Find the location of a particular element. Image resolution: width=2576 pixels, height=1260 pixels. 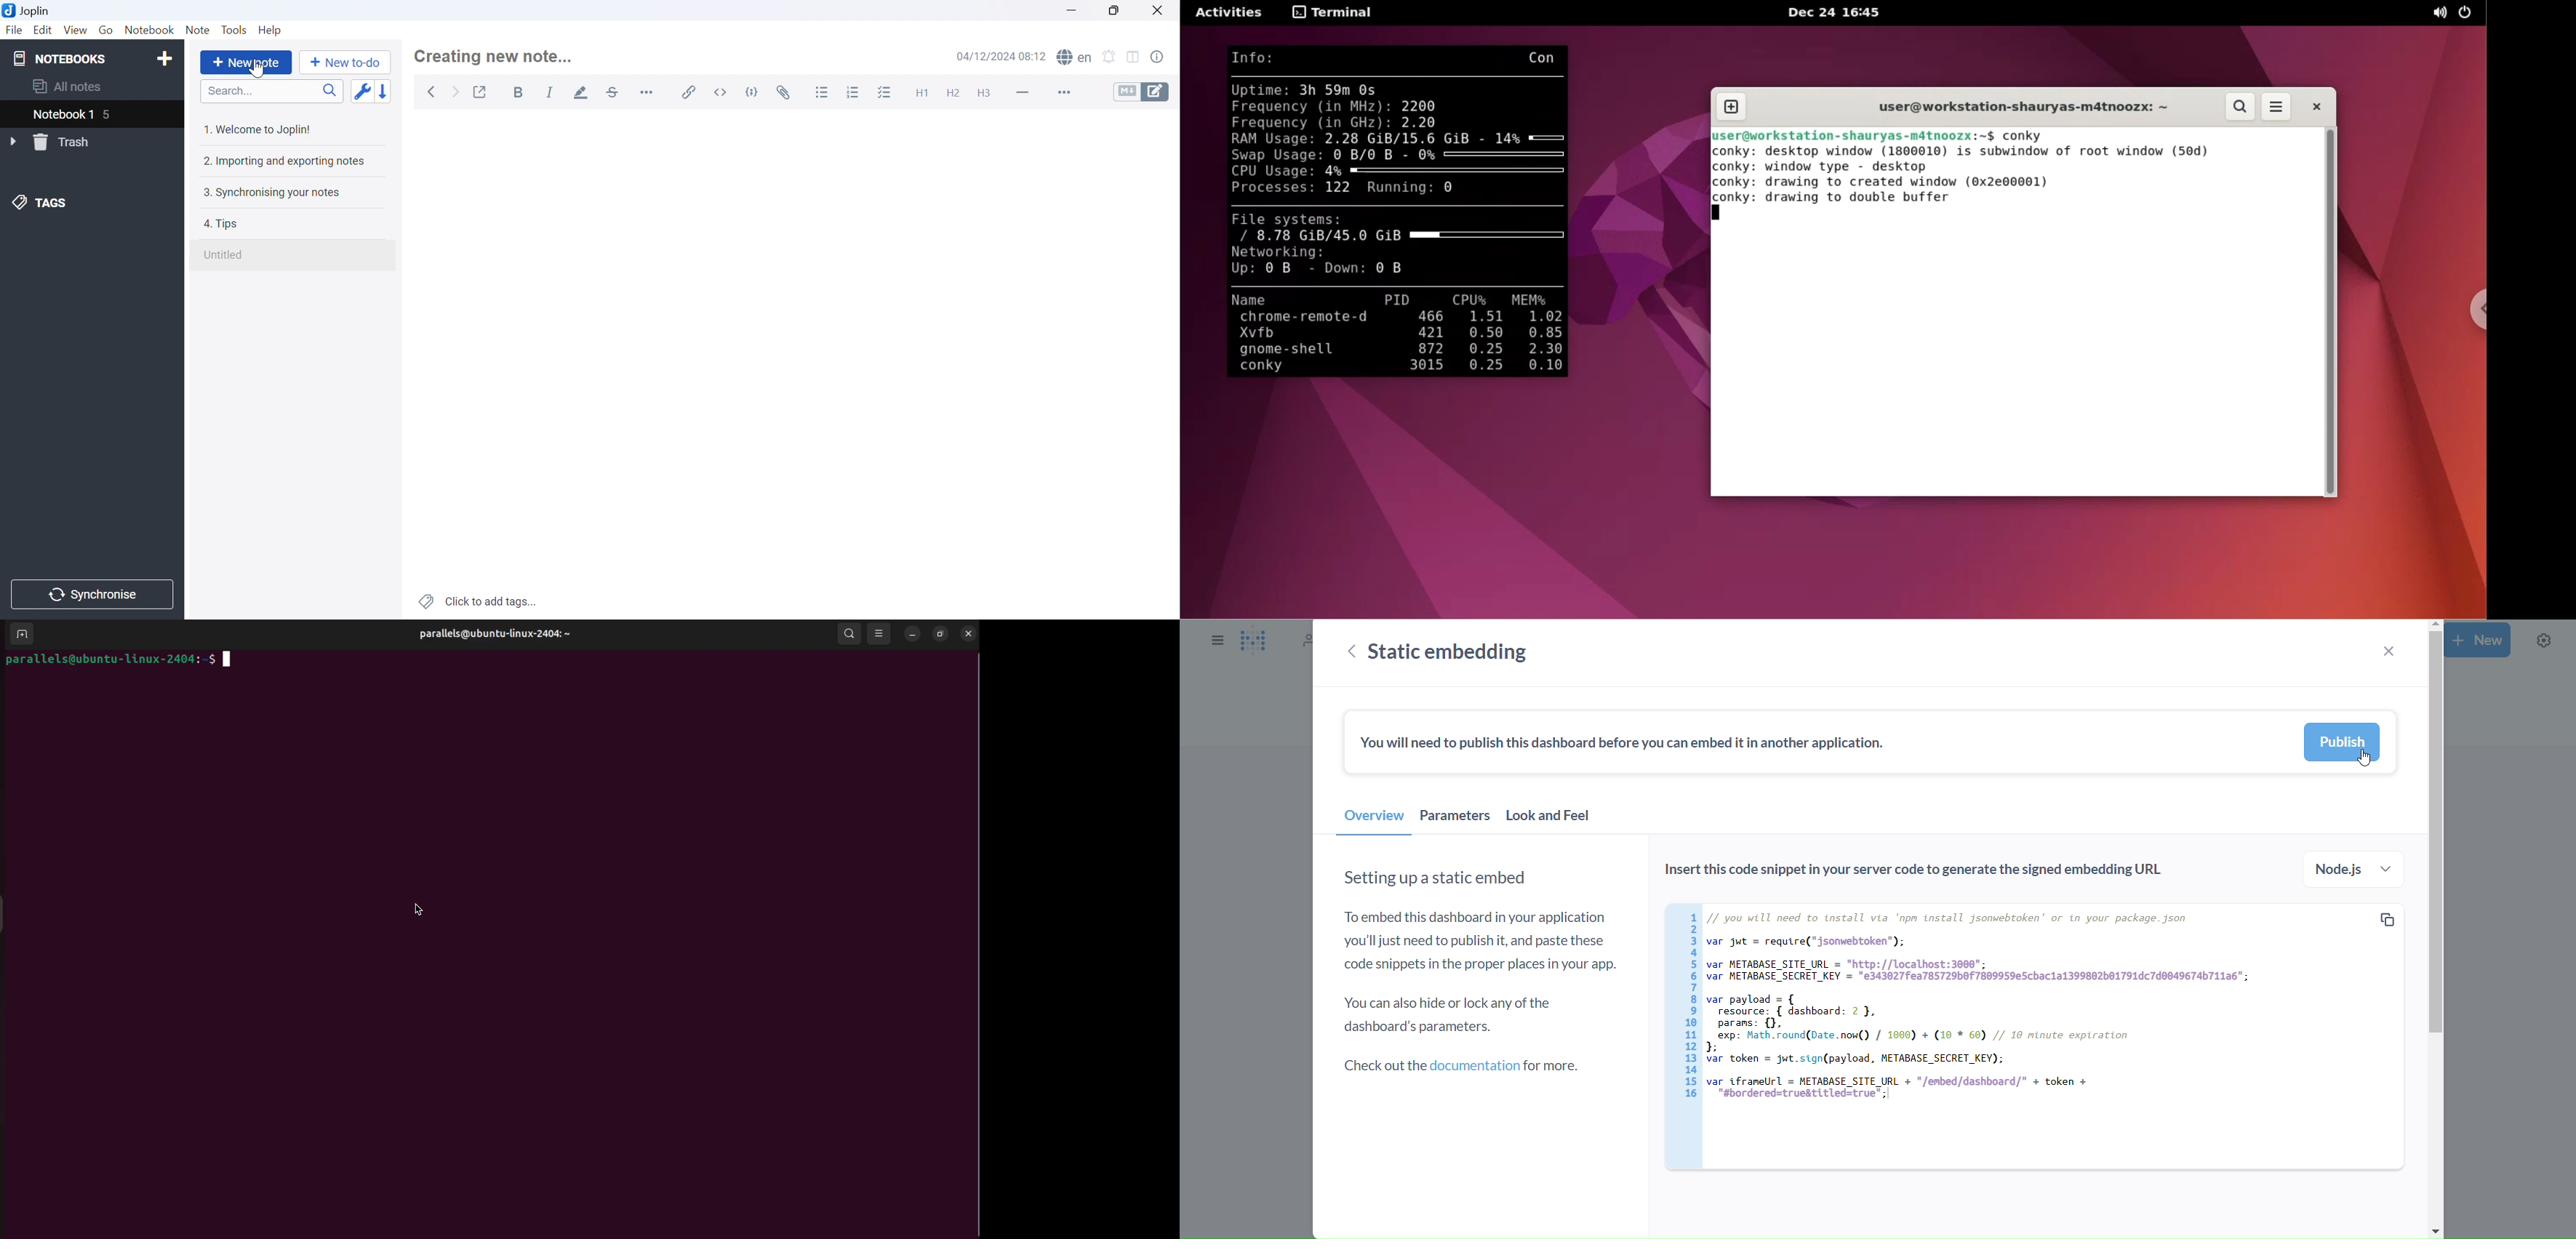

Italic is located at coordinates (551, 92).